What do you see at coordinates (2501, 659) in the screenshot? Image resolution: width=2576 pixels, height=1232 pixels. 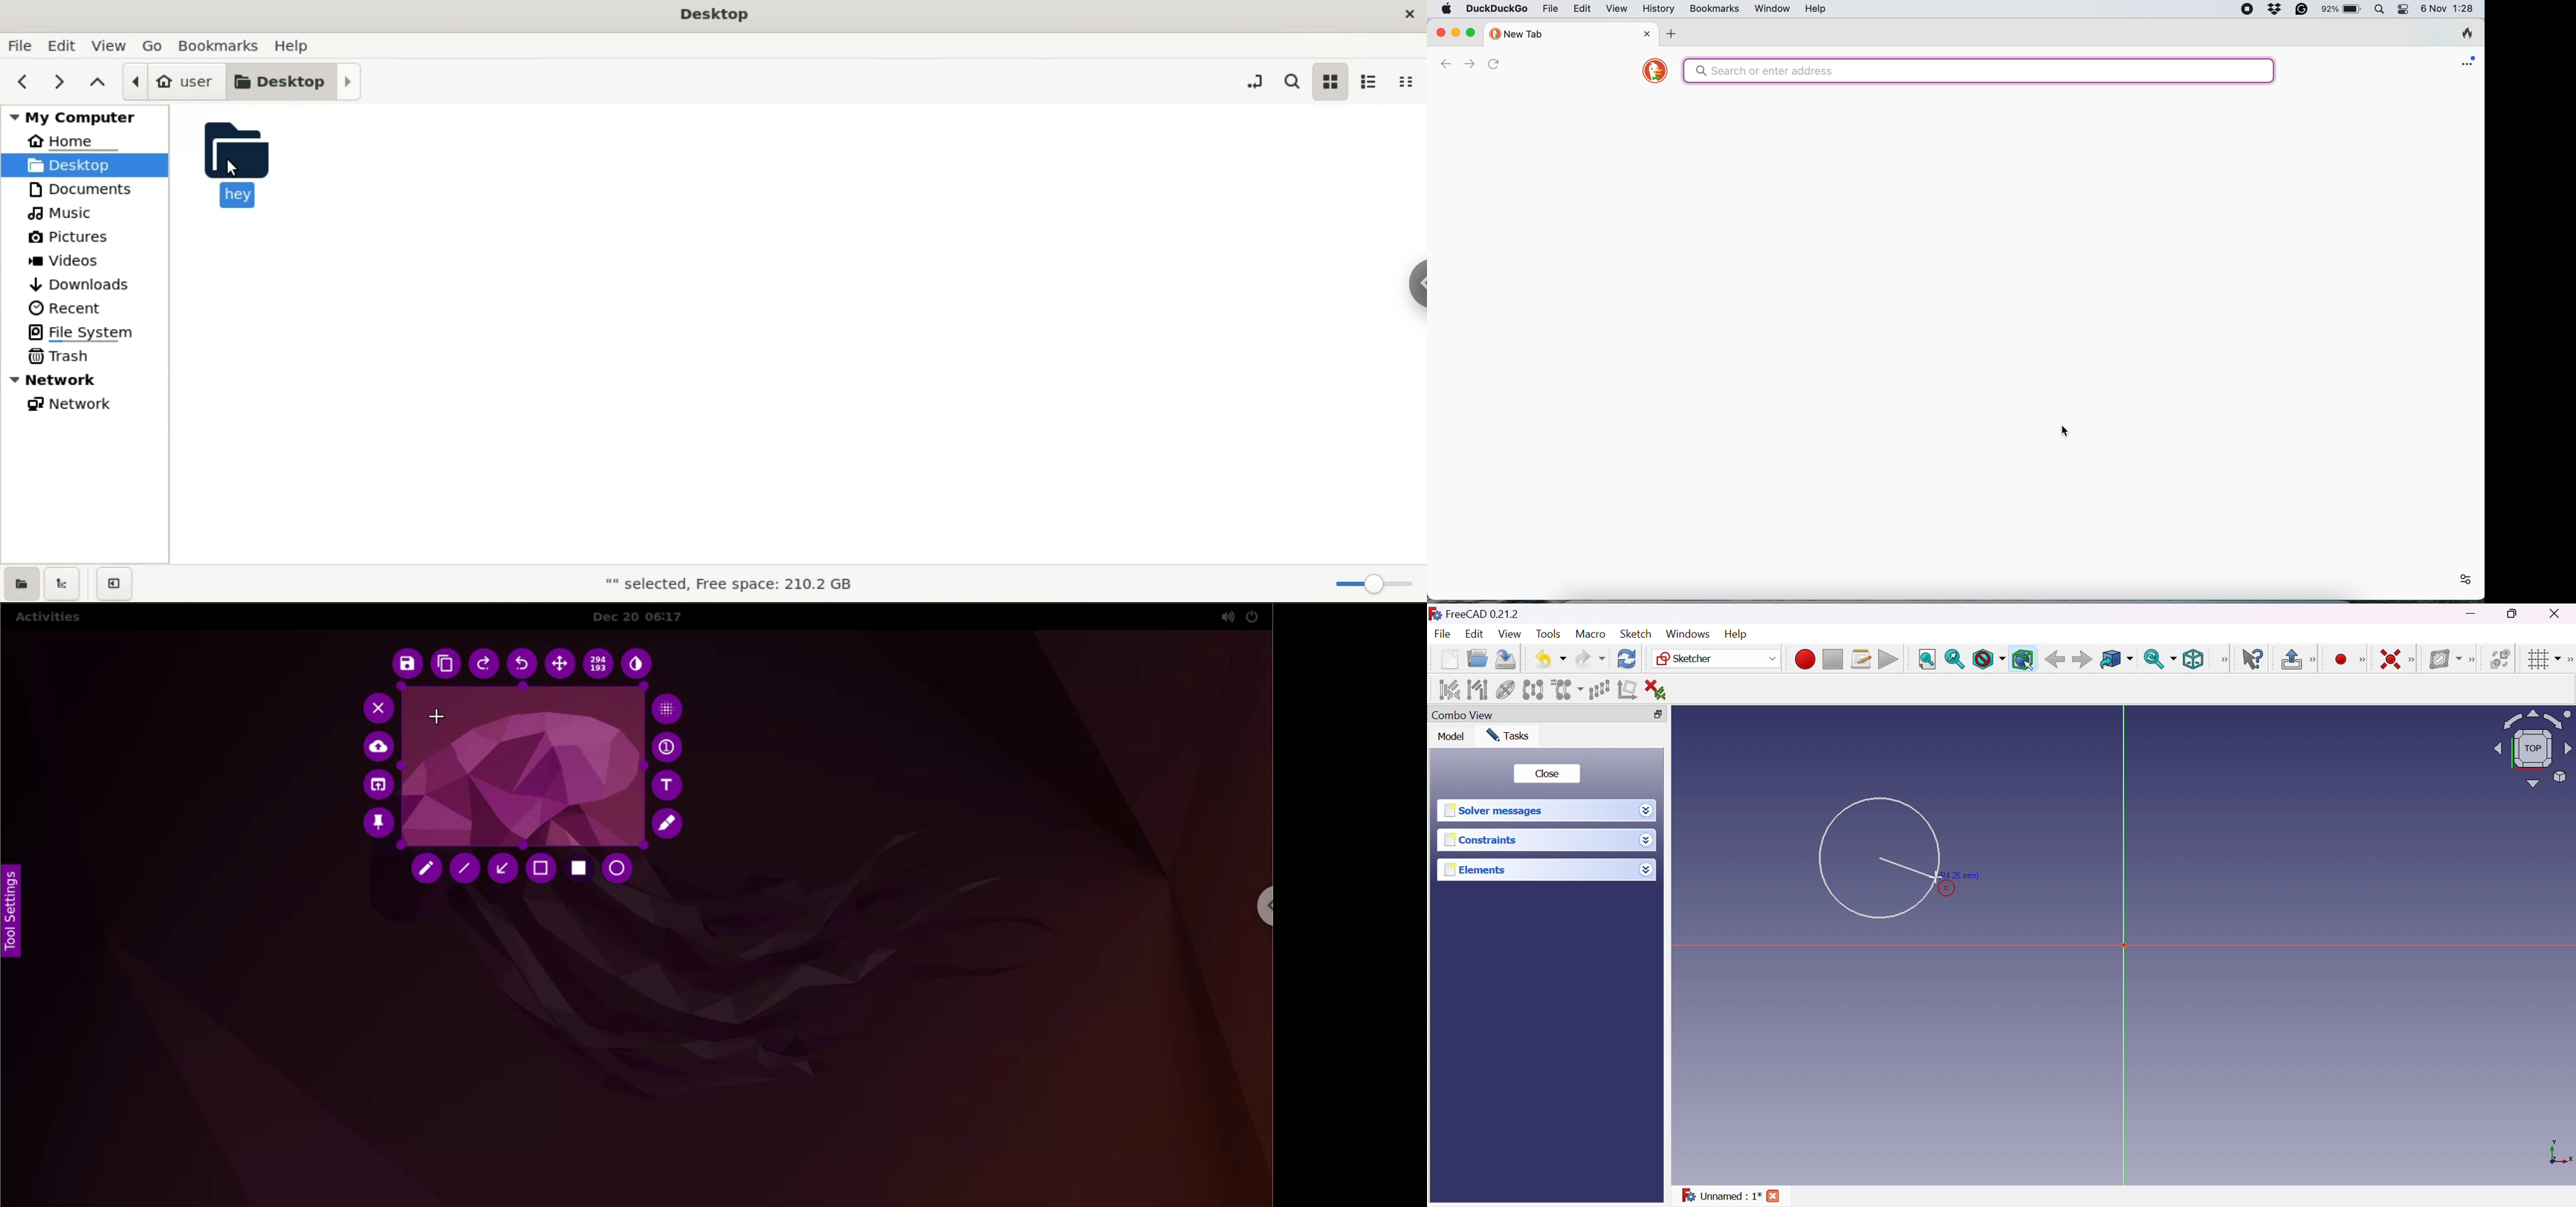 I see `Switch virtual space` at bounding box center [2501, 659].